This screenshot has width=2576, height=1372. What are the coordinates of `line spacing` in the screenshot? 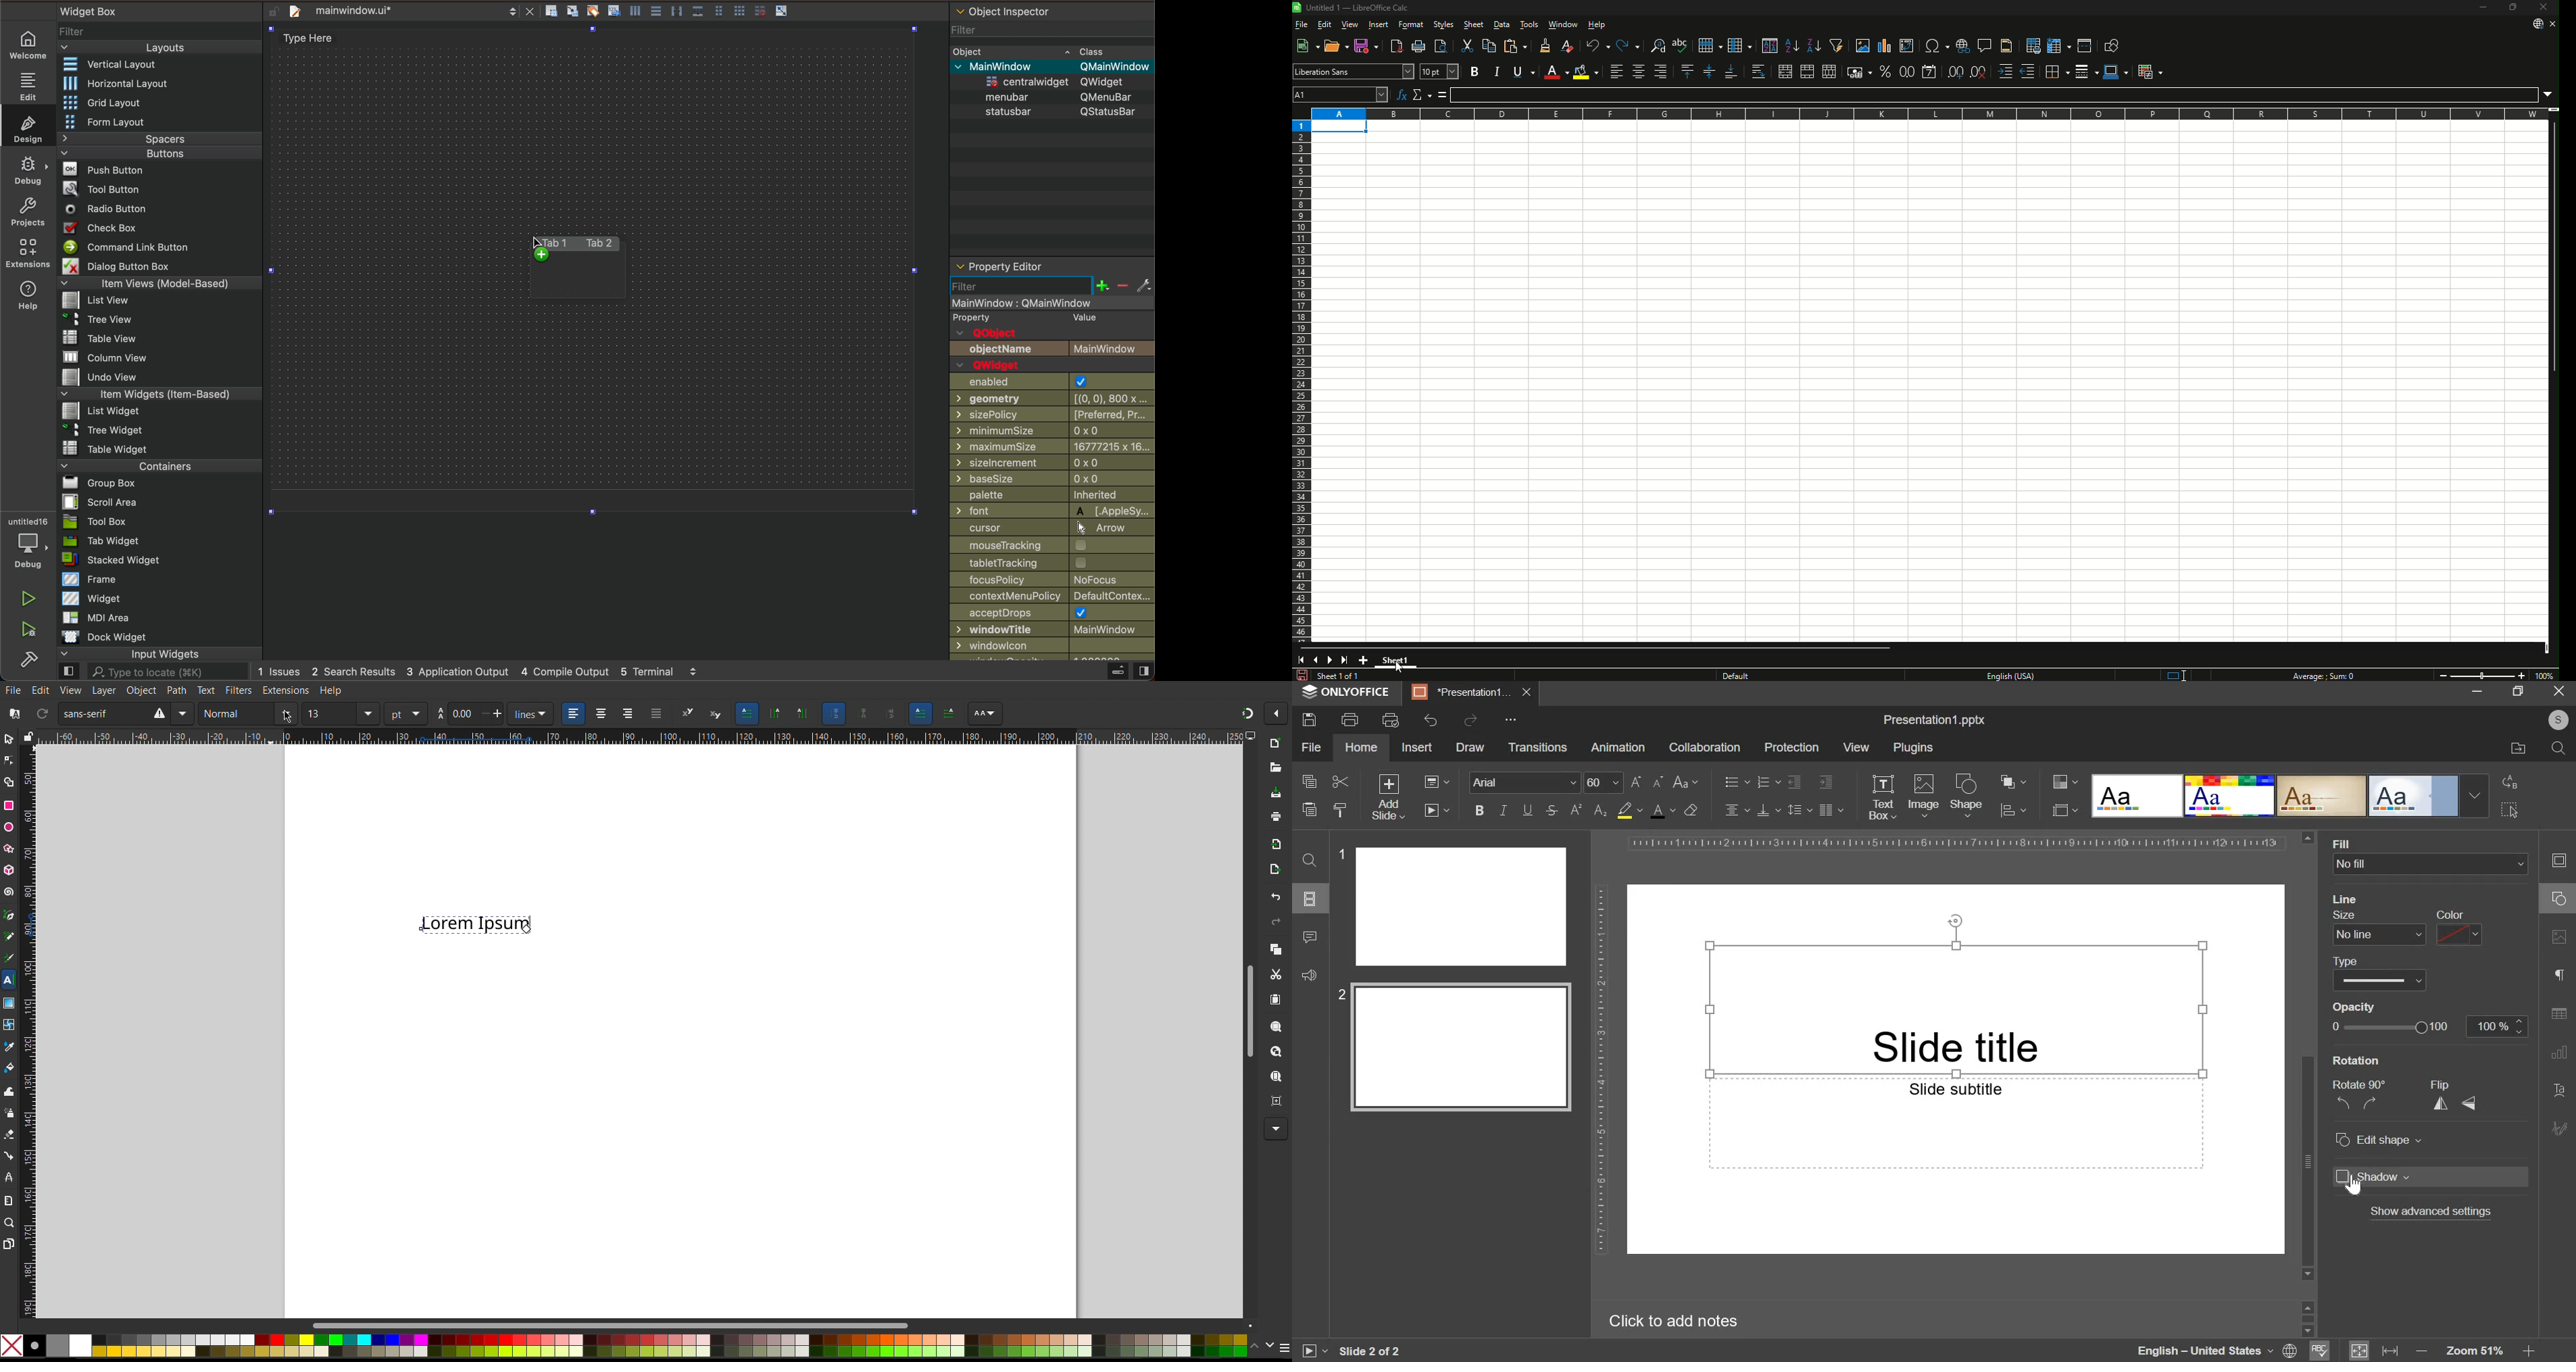 It's located at (1801, 809).